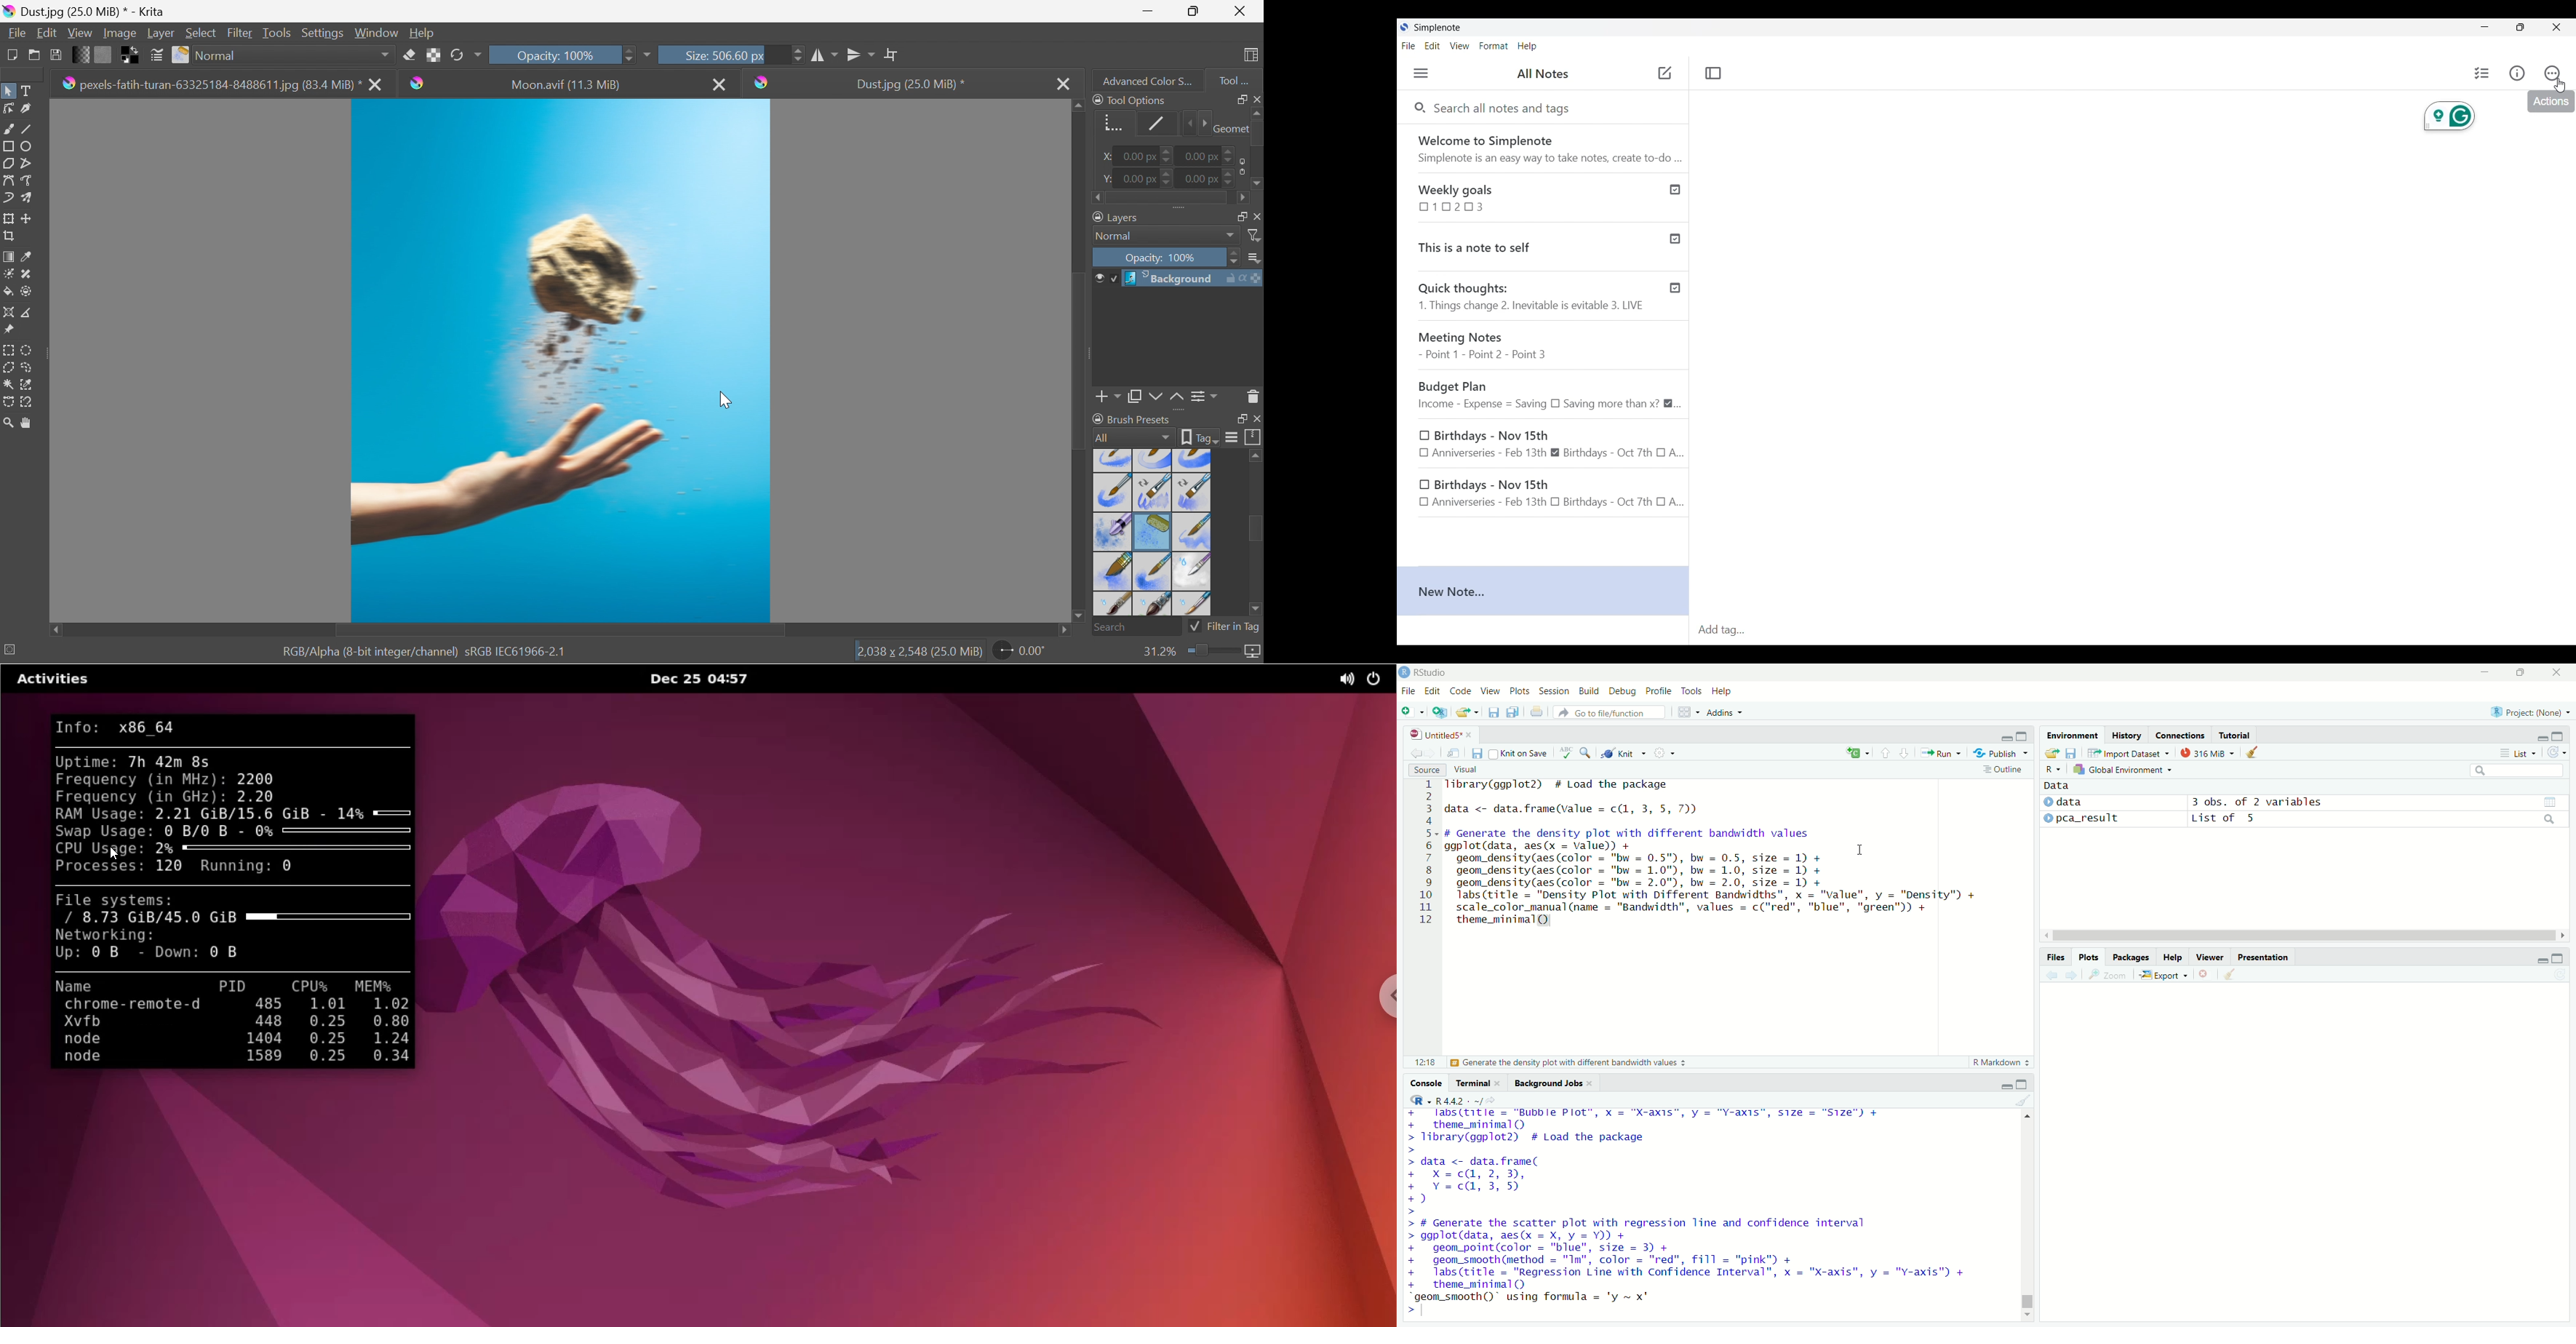 This screenshot has height=1344, width=2576. What do you see at coordinates (2006, 769) in the screenshot?
I see `Outline` at bounding box center [2006, 769].